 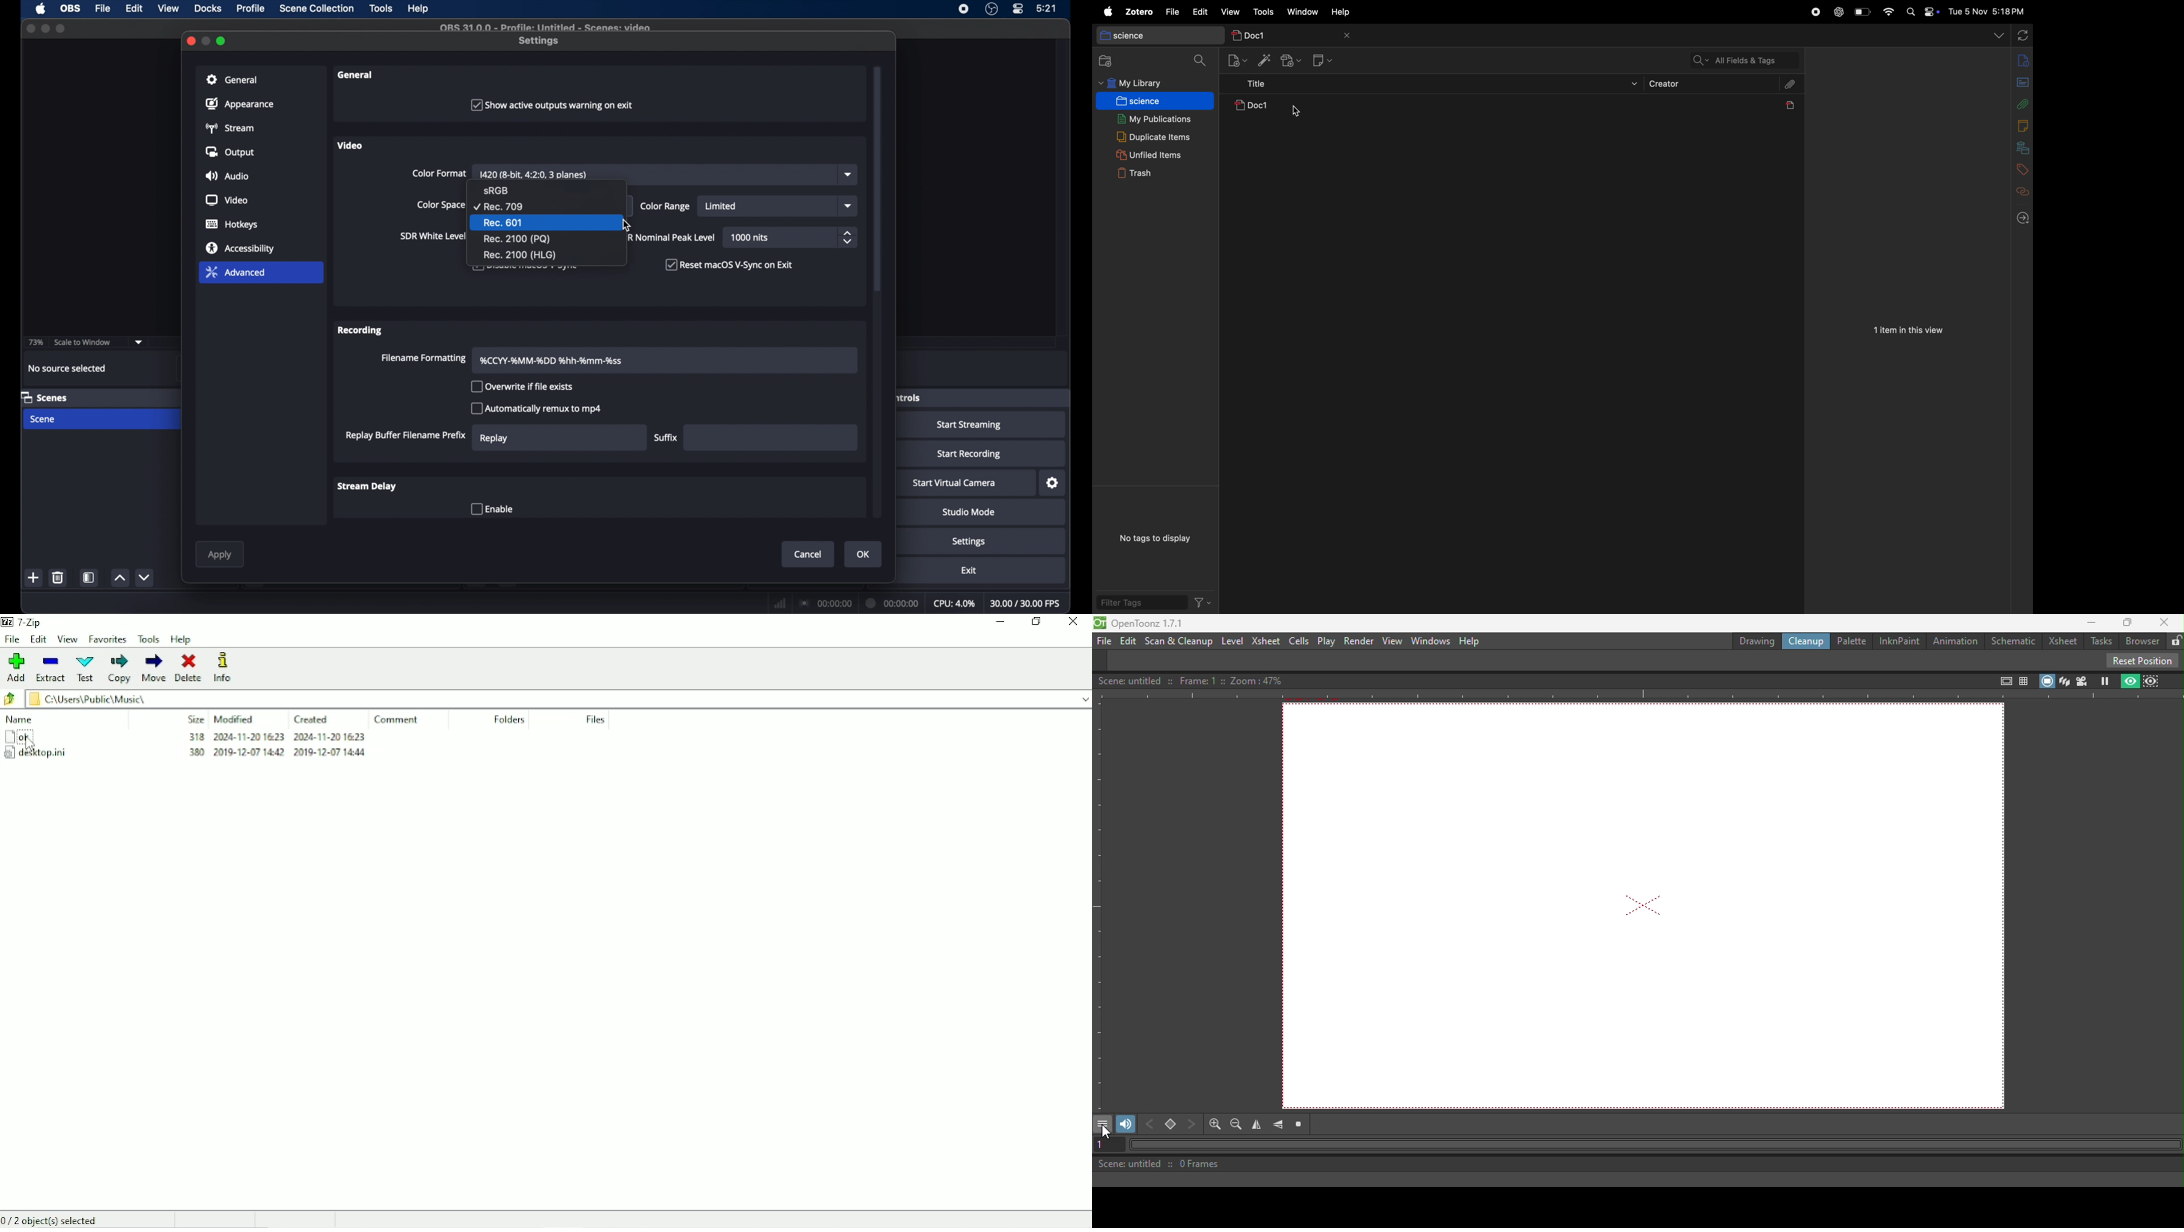 I want to click on stream delay, so click(x=367, y=487).